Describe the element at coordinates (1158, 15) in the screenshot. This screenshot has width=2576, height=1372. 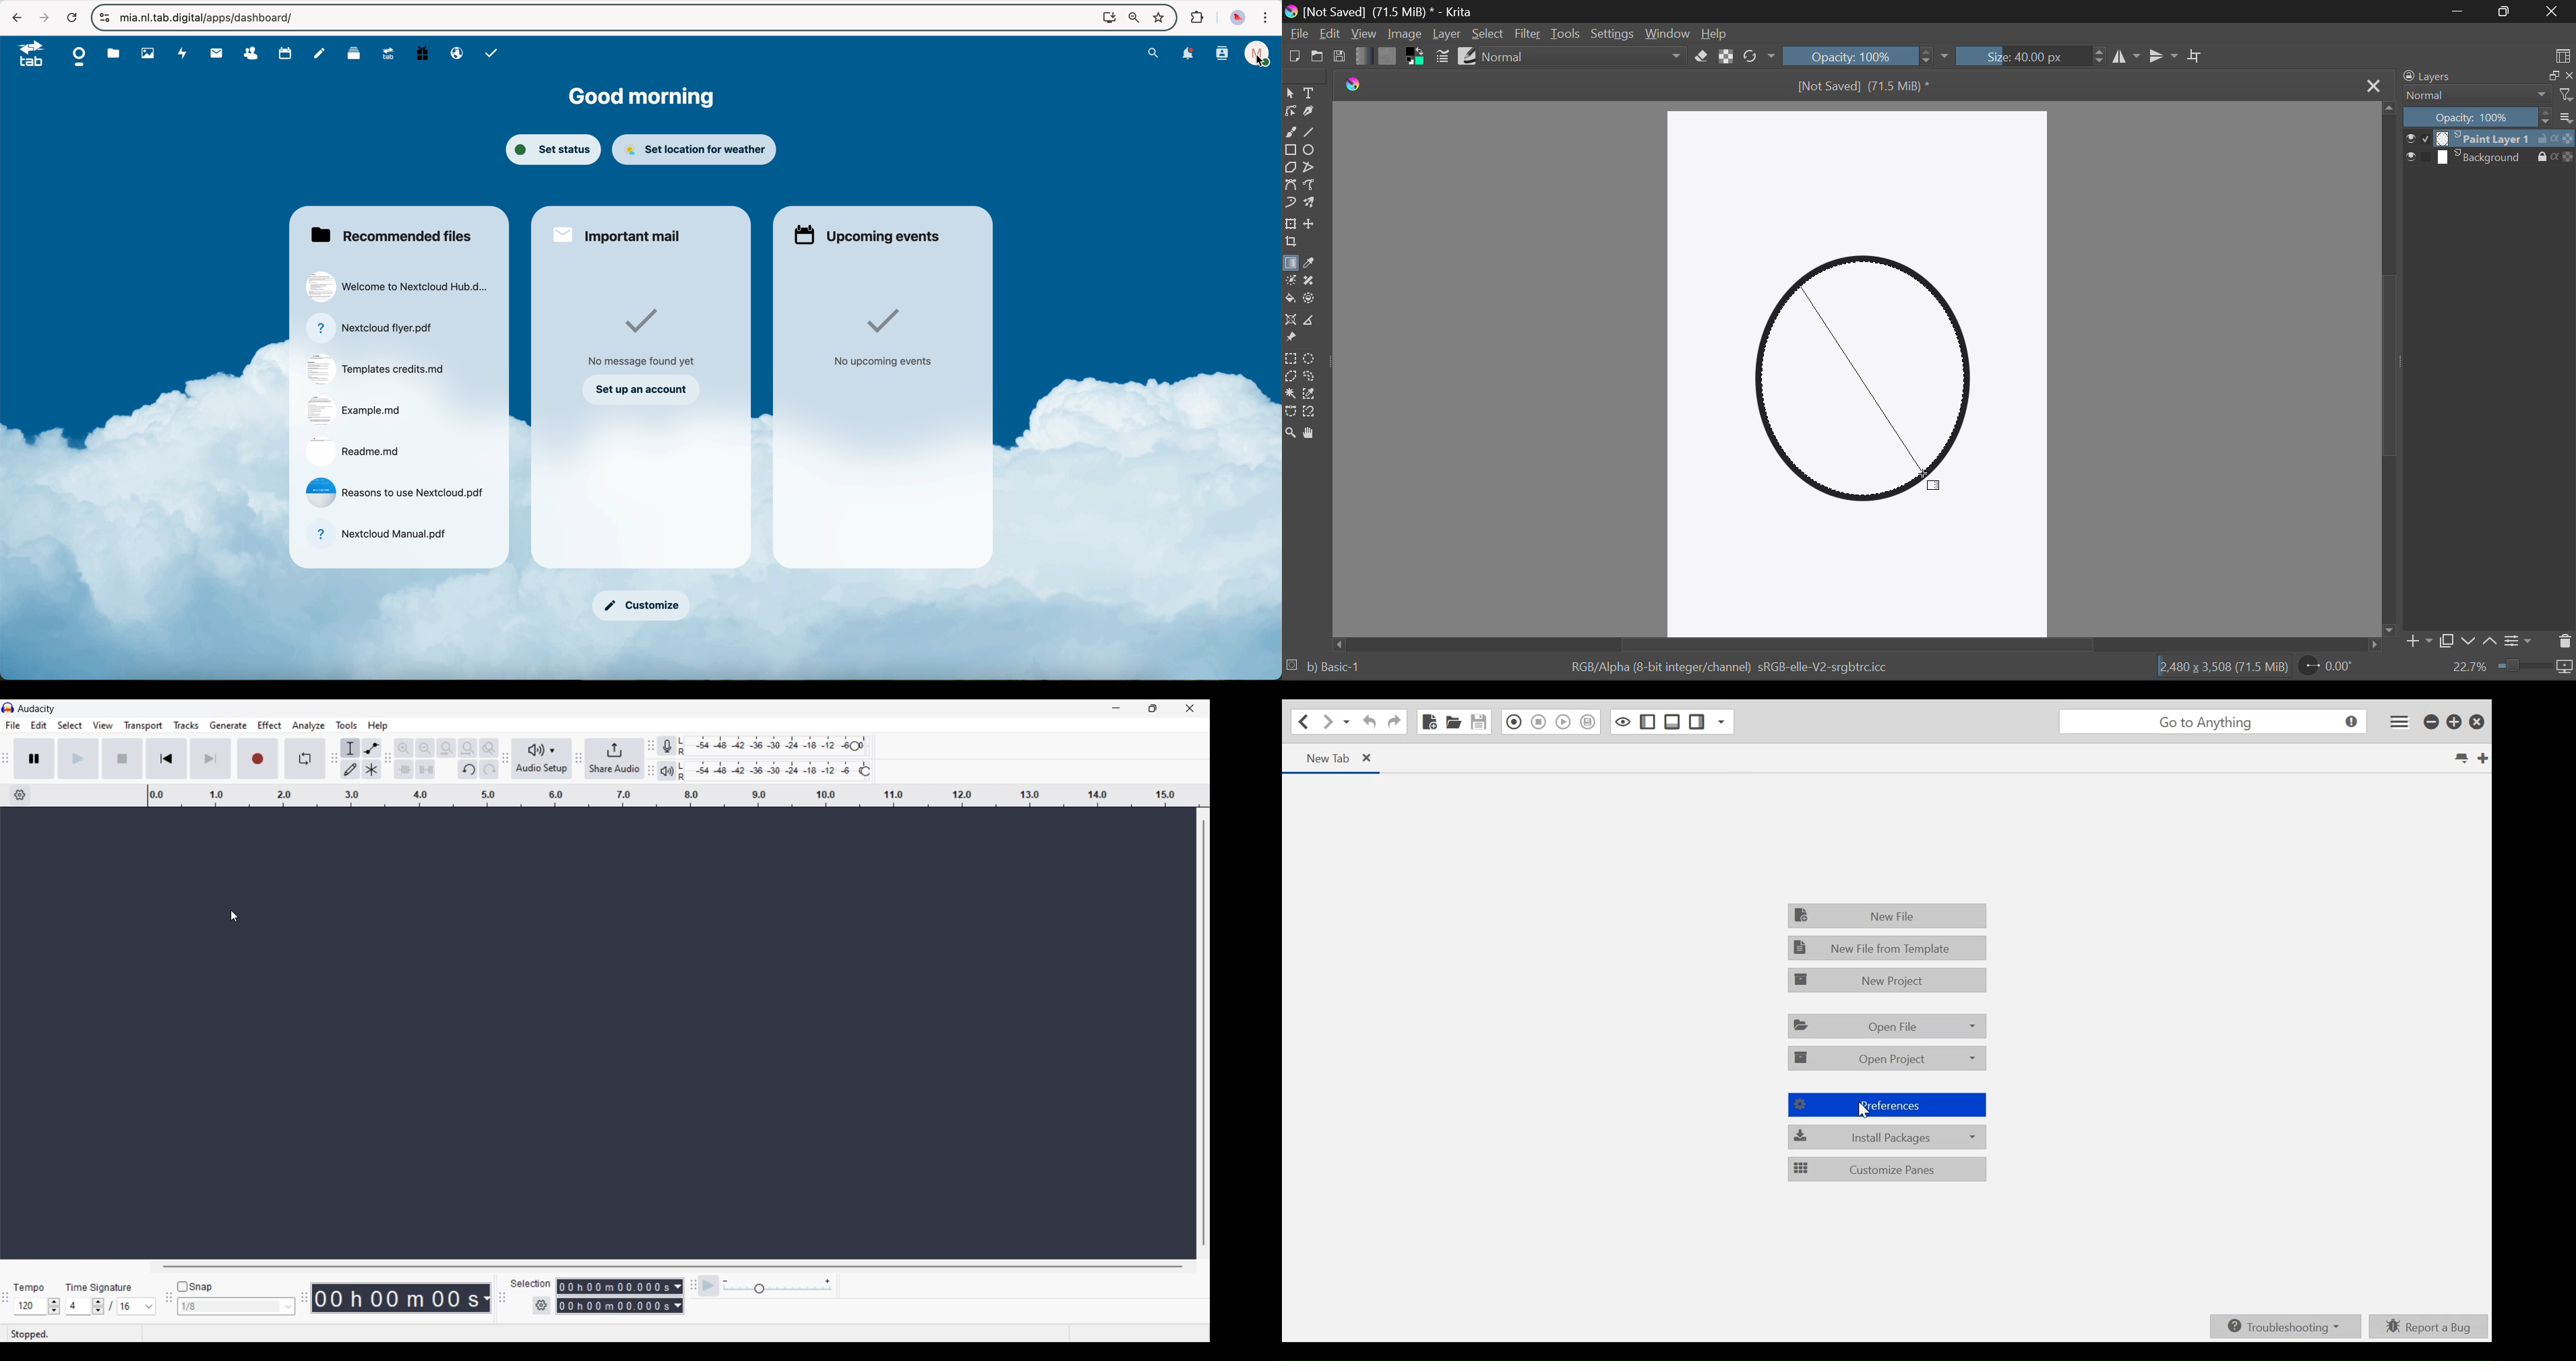
I see `favorites` at that location.